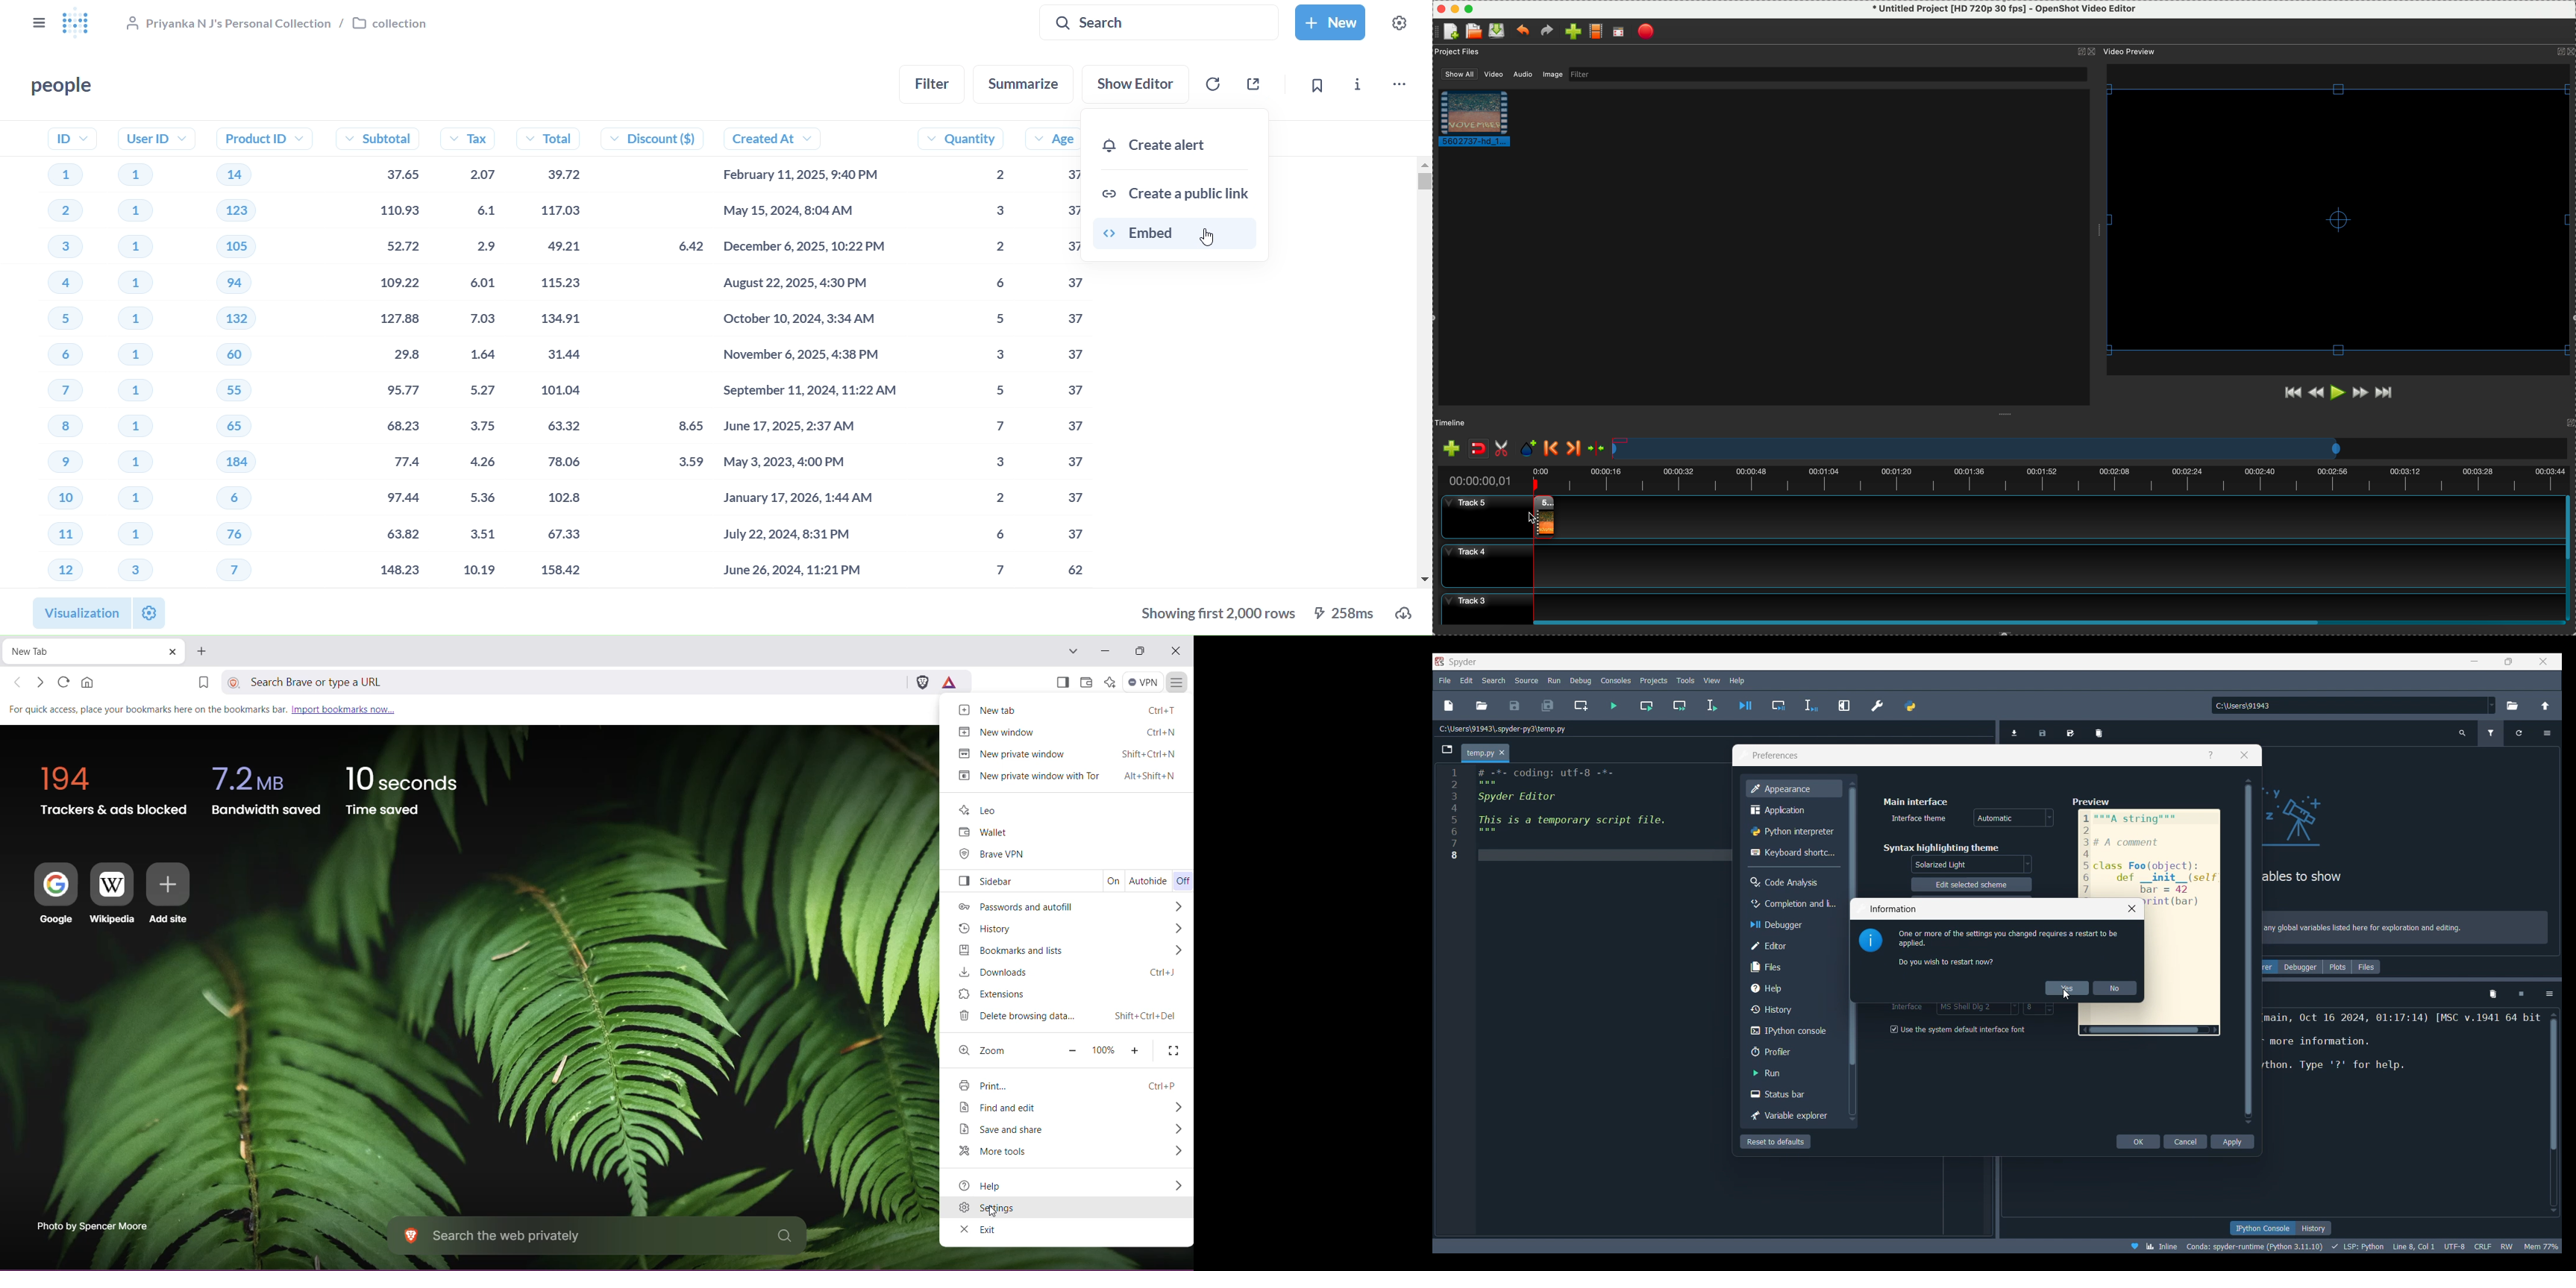  I want to click on Interrupt kernel, so click(2522, 994).